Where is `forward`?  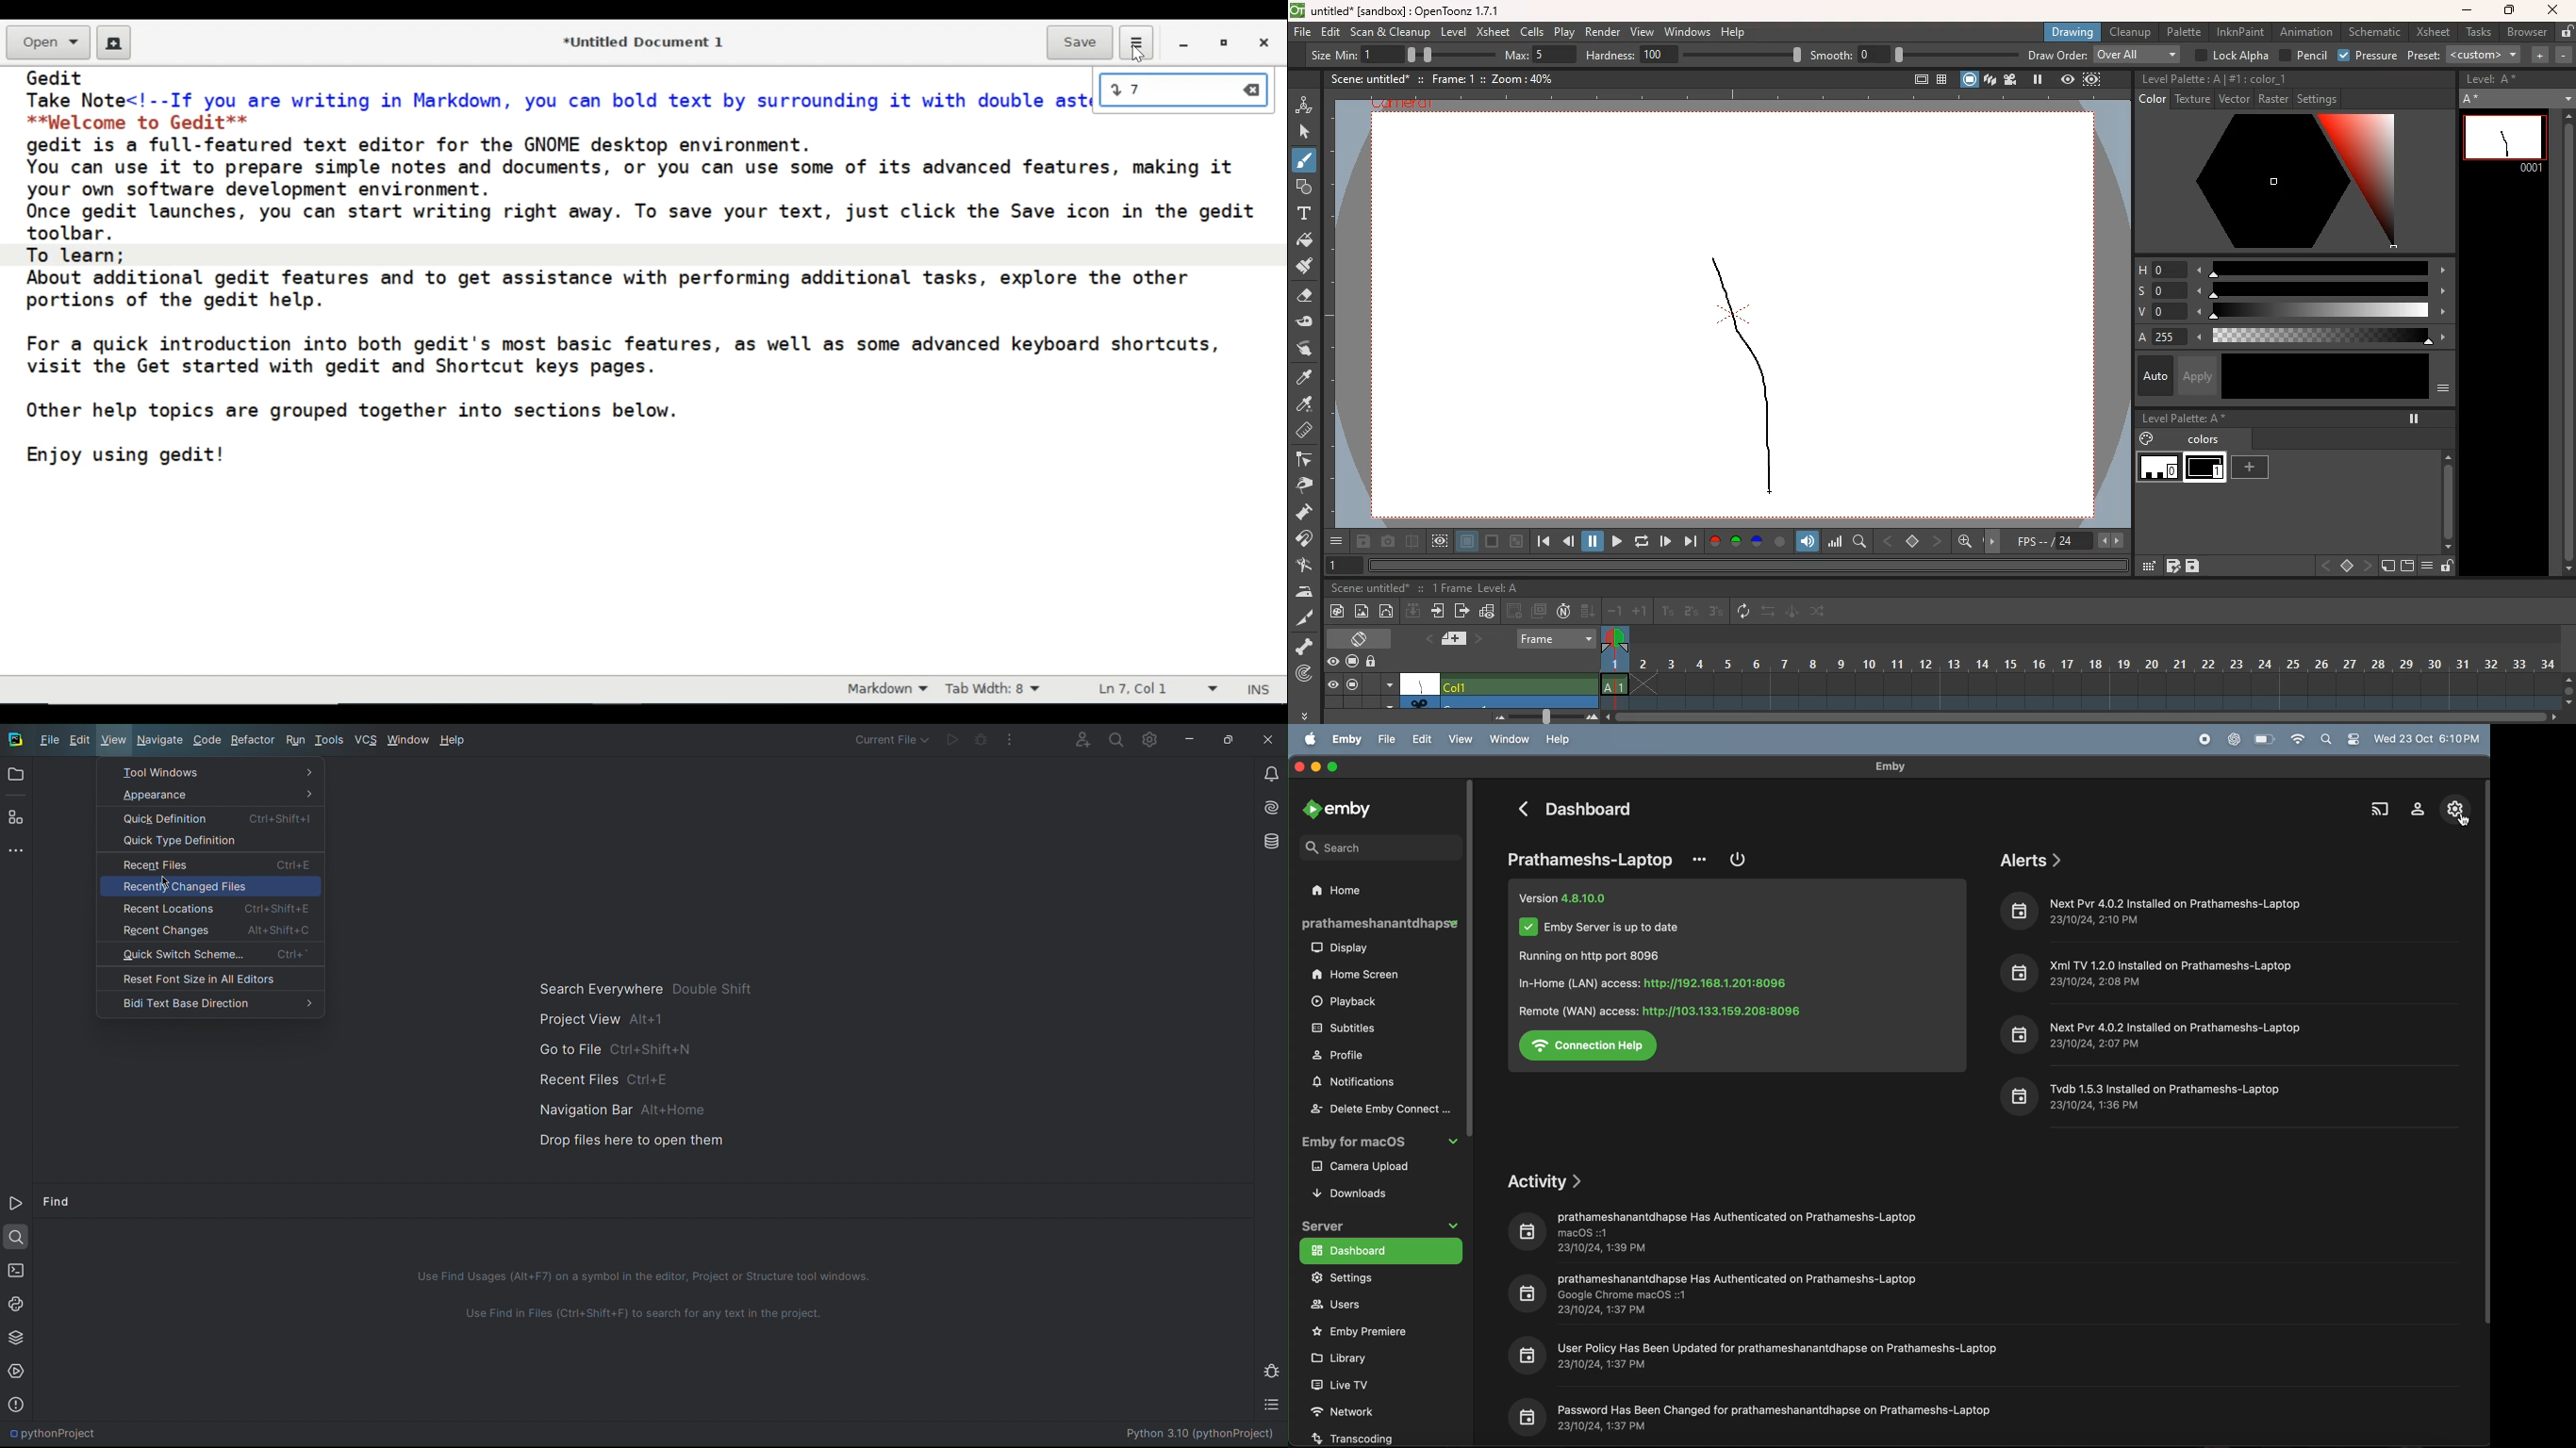
forward is located at coordinates (1461, 613).